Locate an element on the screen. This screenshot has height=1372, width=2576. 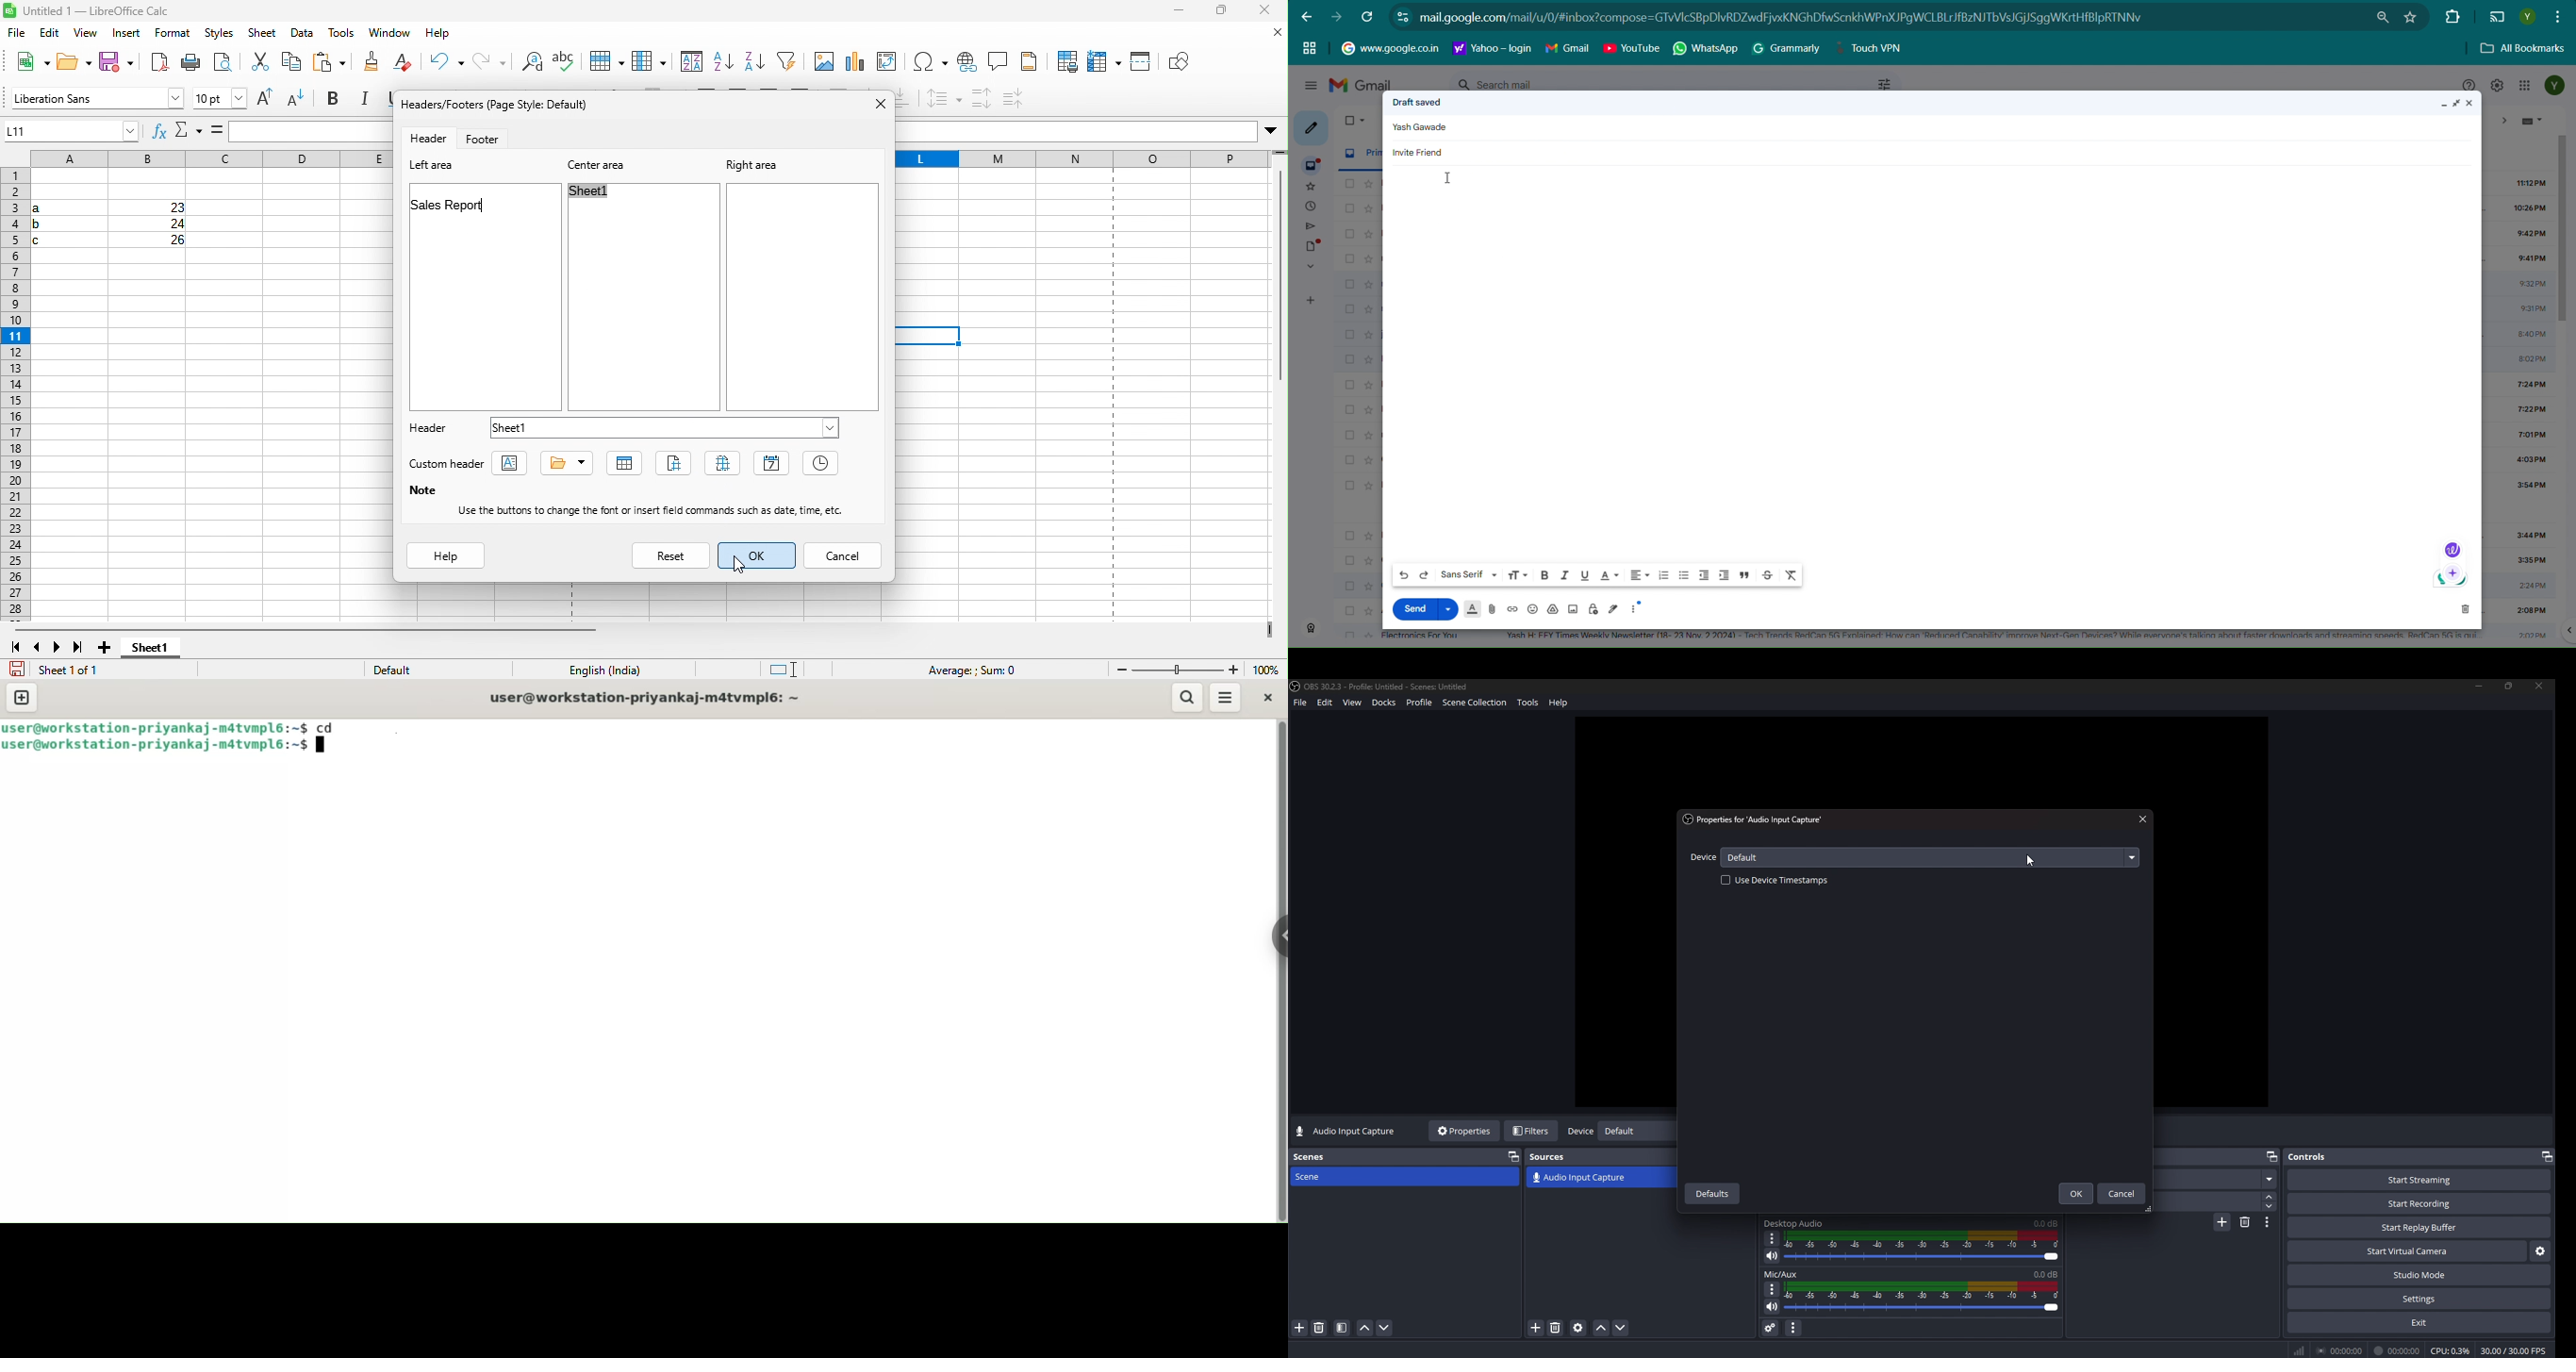
cursor movement is located at coordinates (742, 568).